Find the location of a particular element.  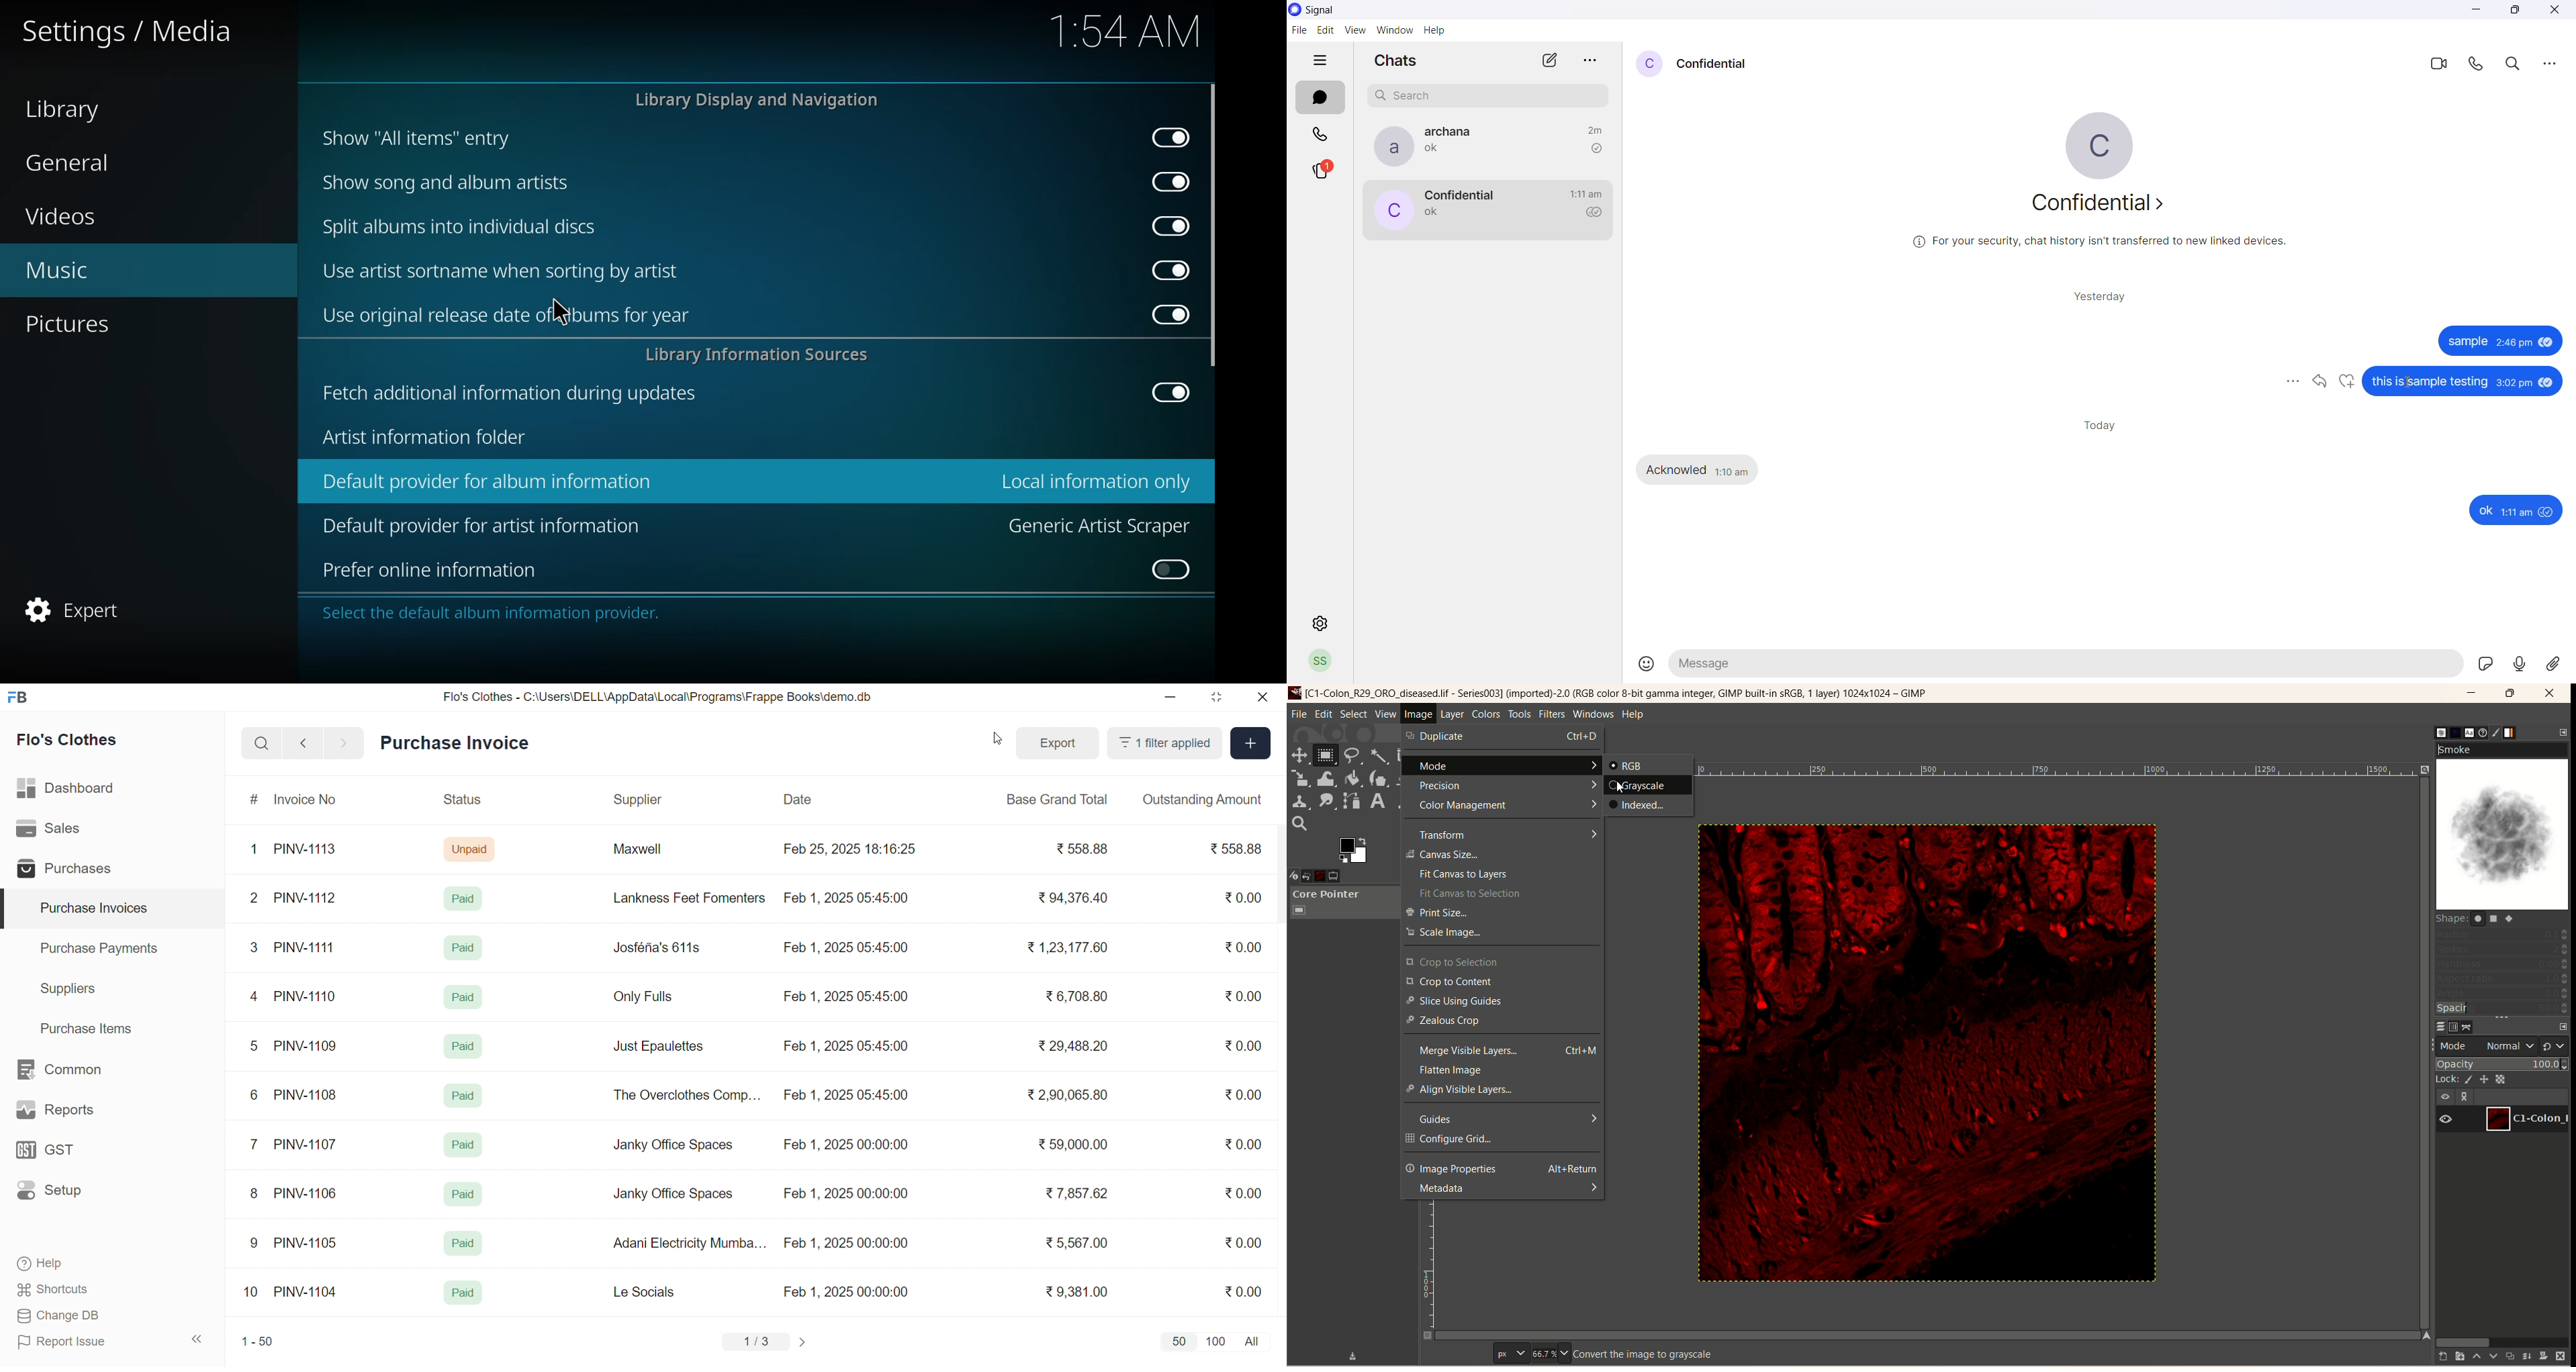

contact name is located at coordinates (1459, 194).